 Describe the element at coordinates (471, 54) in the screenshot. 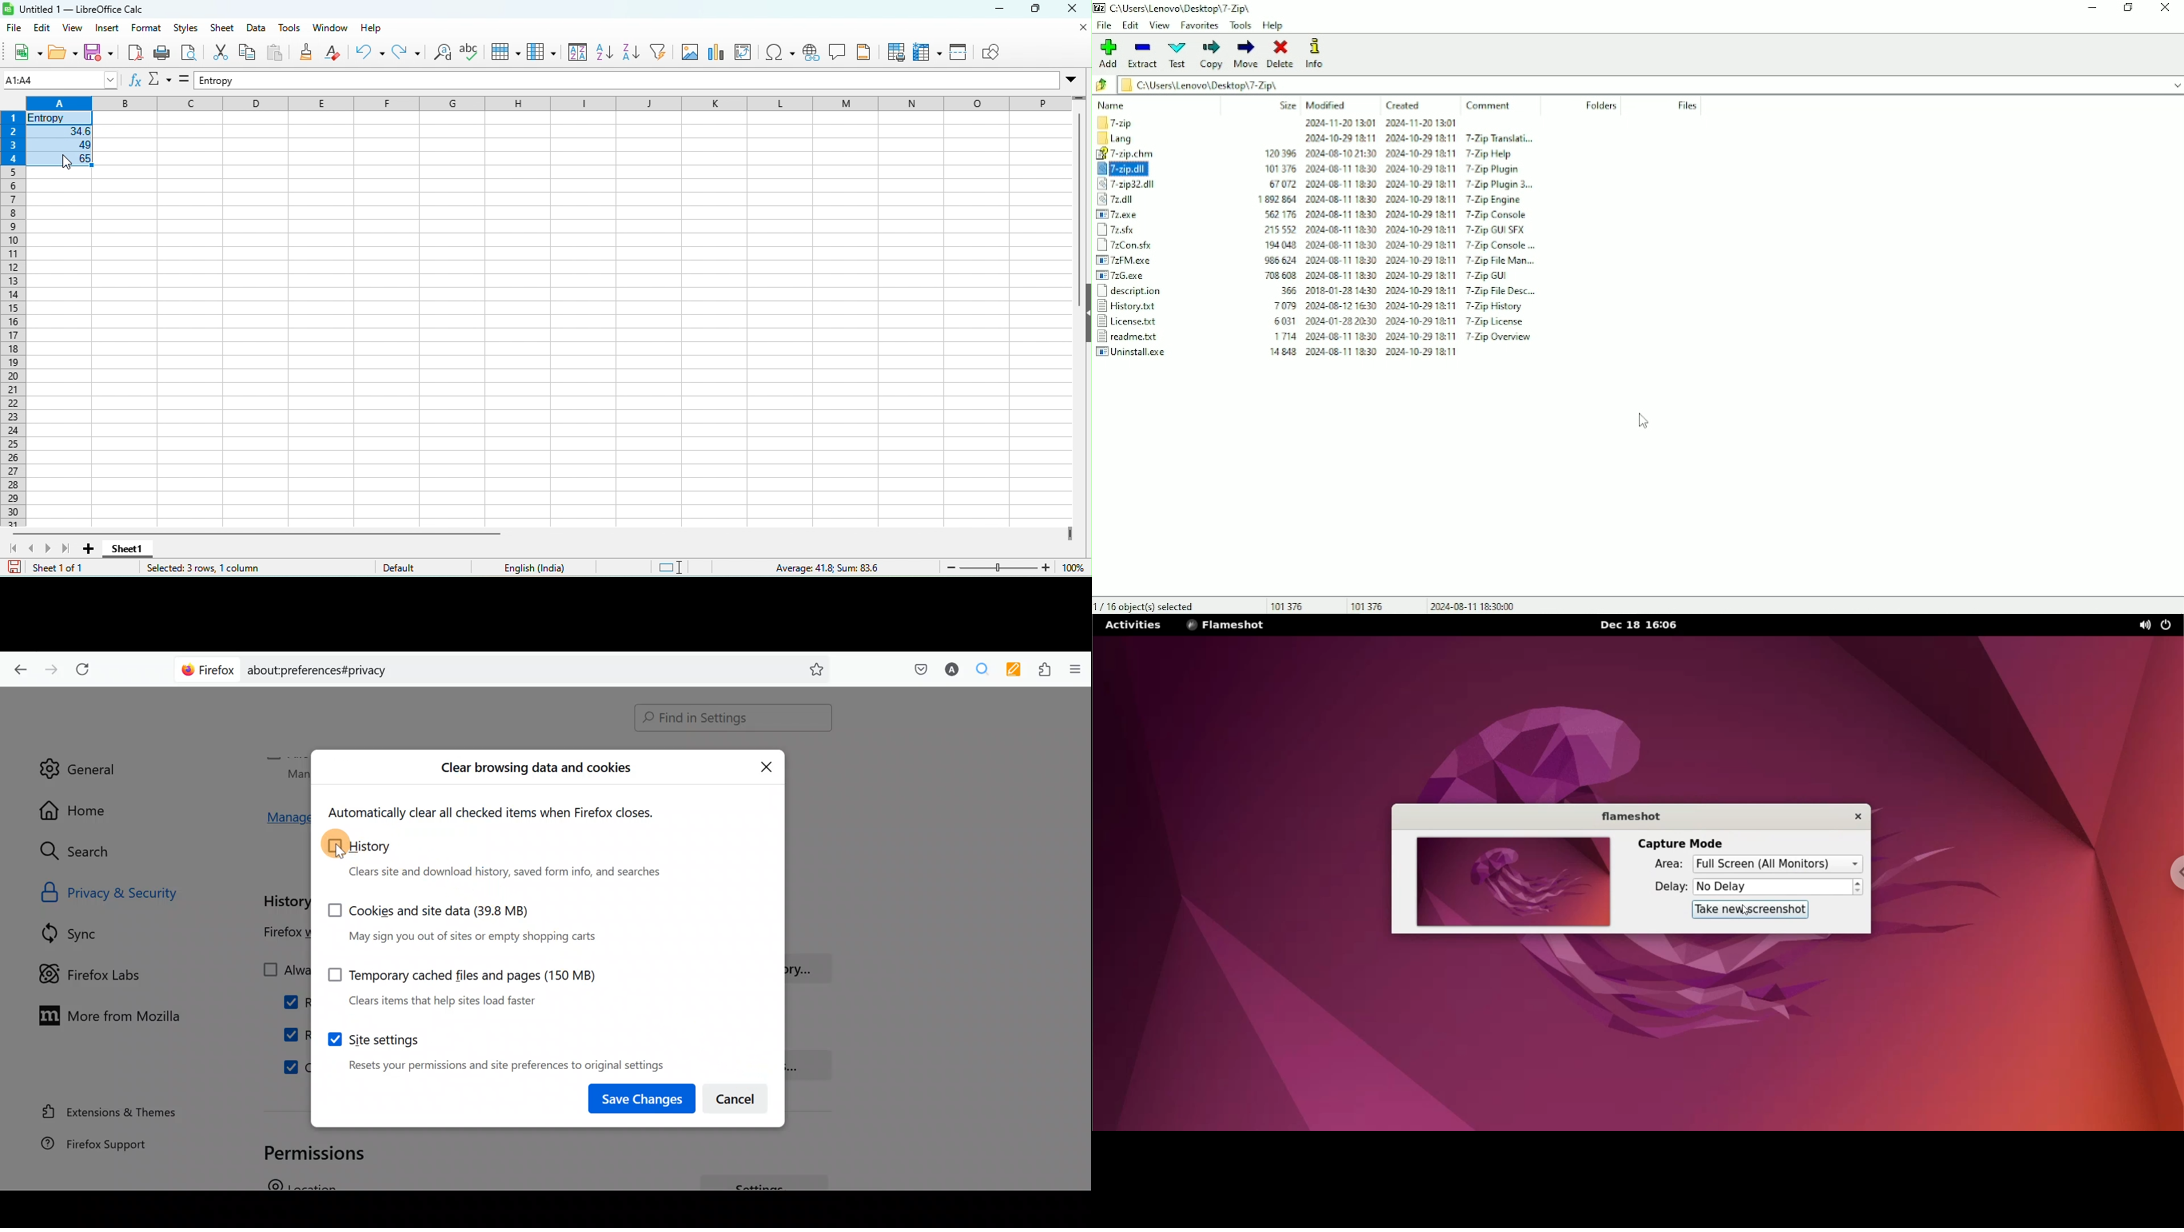

I see `spelling` at that location.